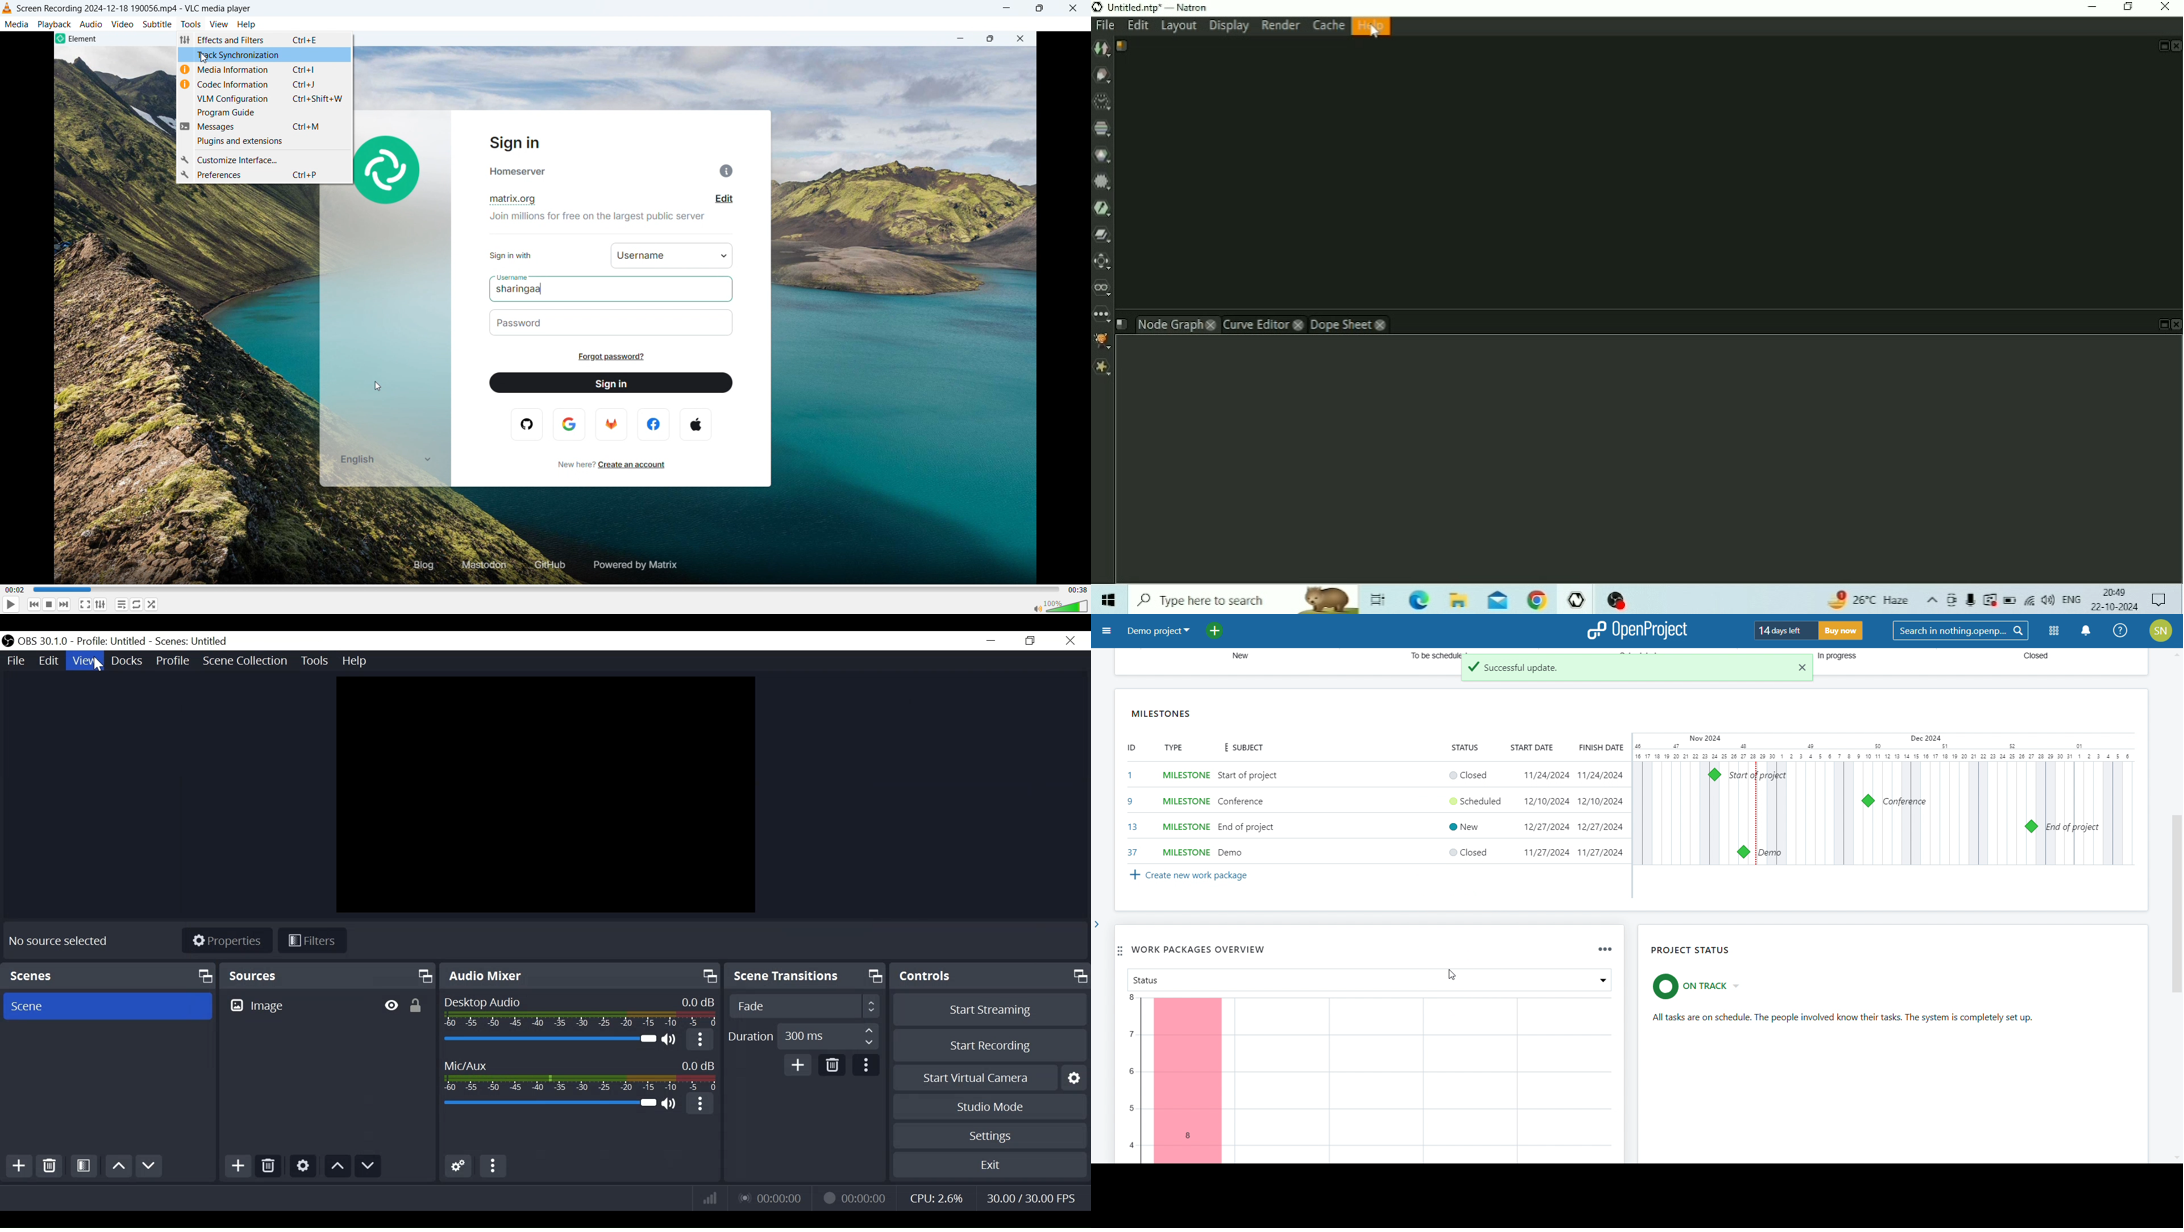  What do you see at coordinates (175, 661) in the screenshot?
I see `Profile` at bounding box center [175, 661].